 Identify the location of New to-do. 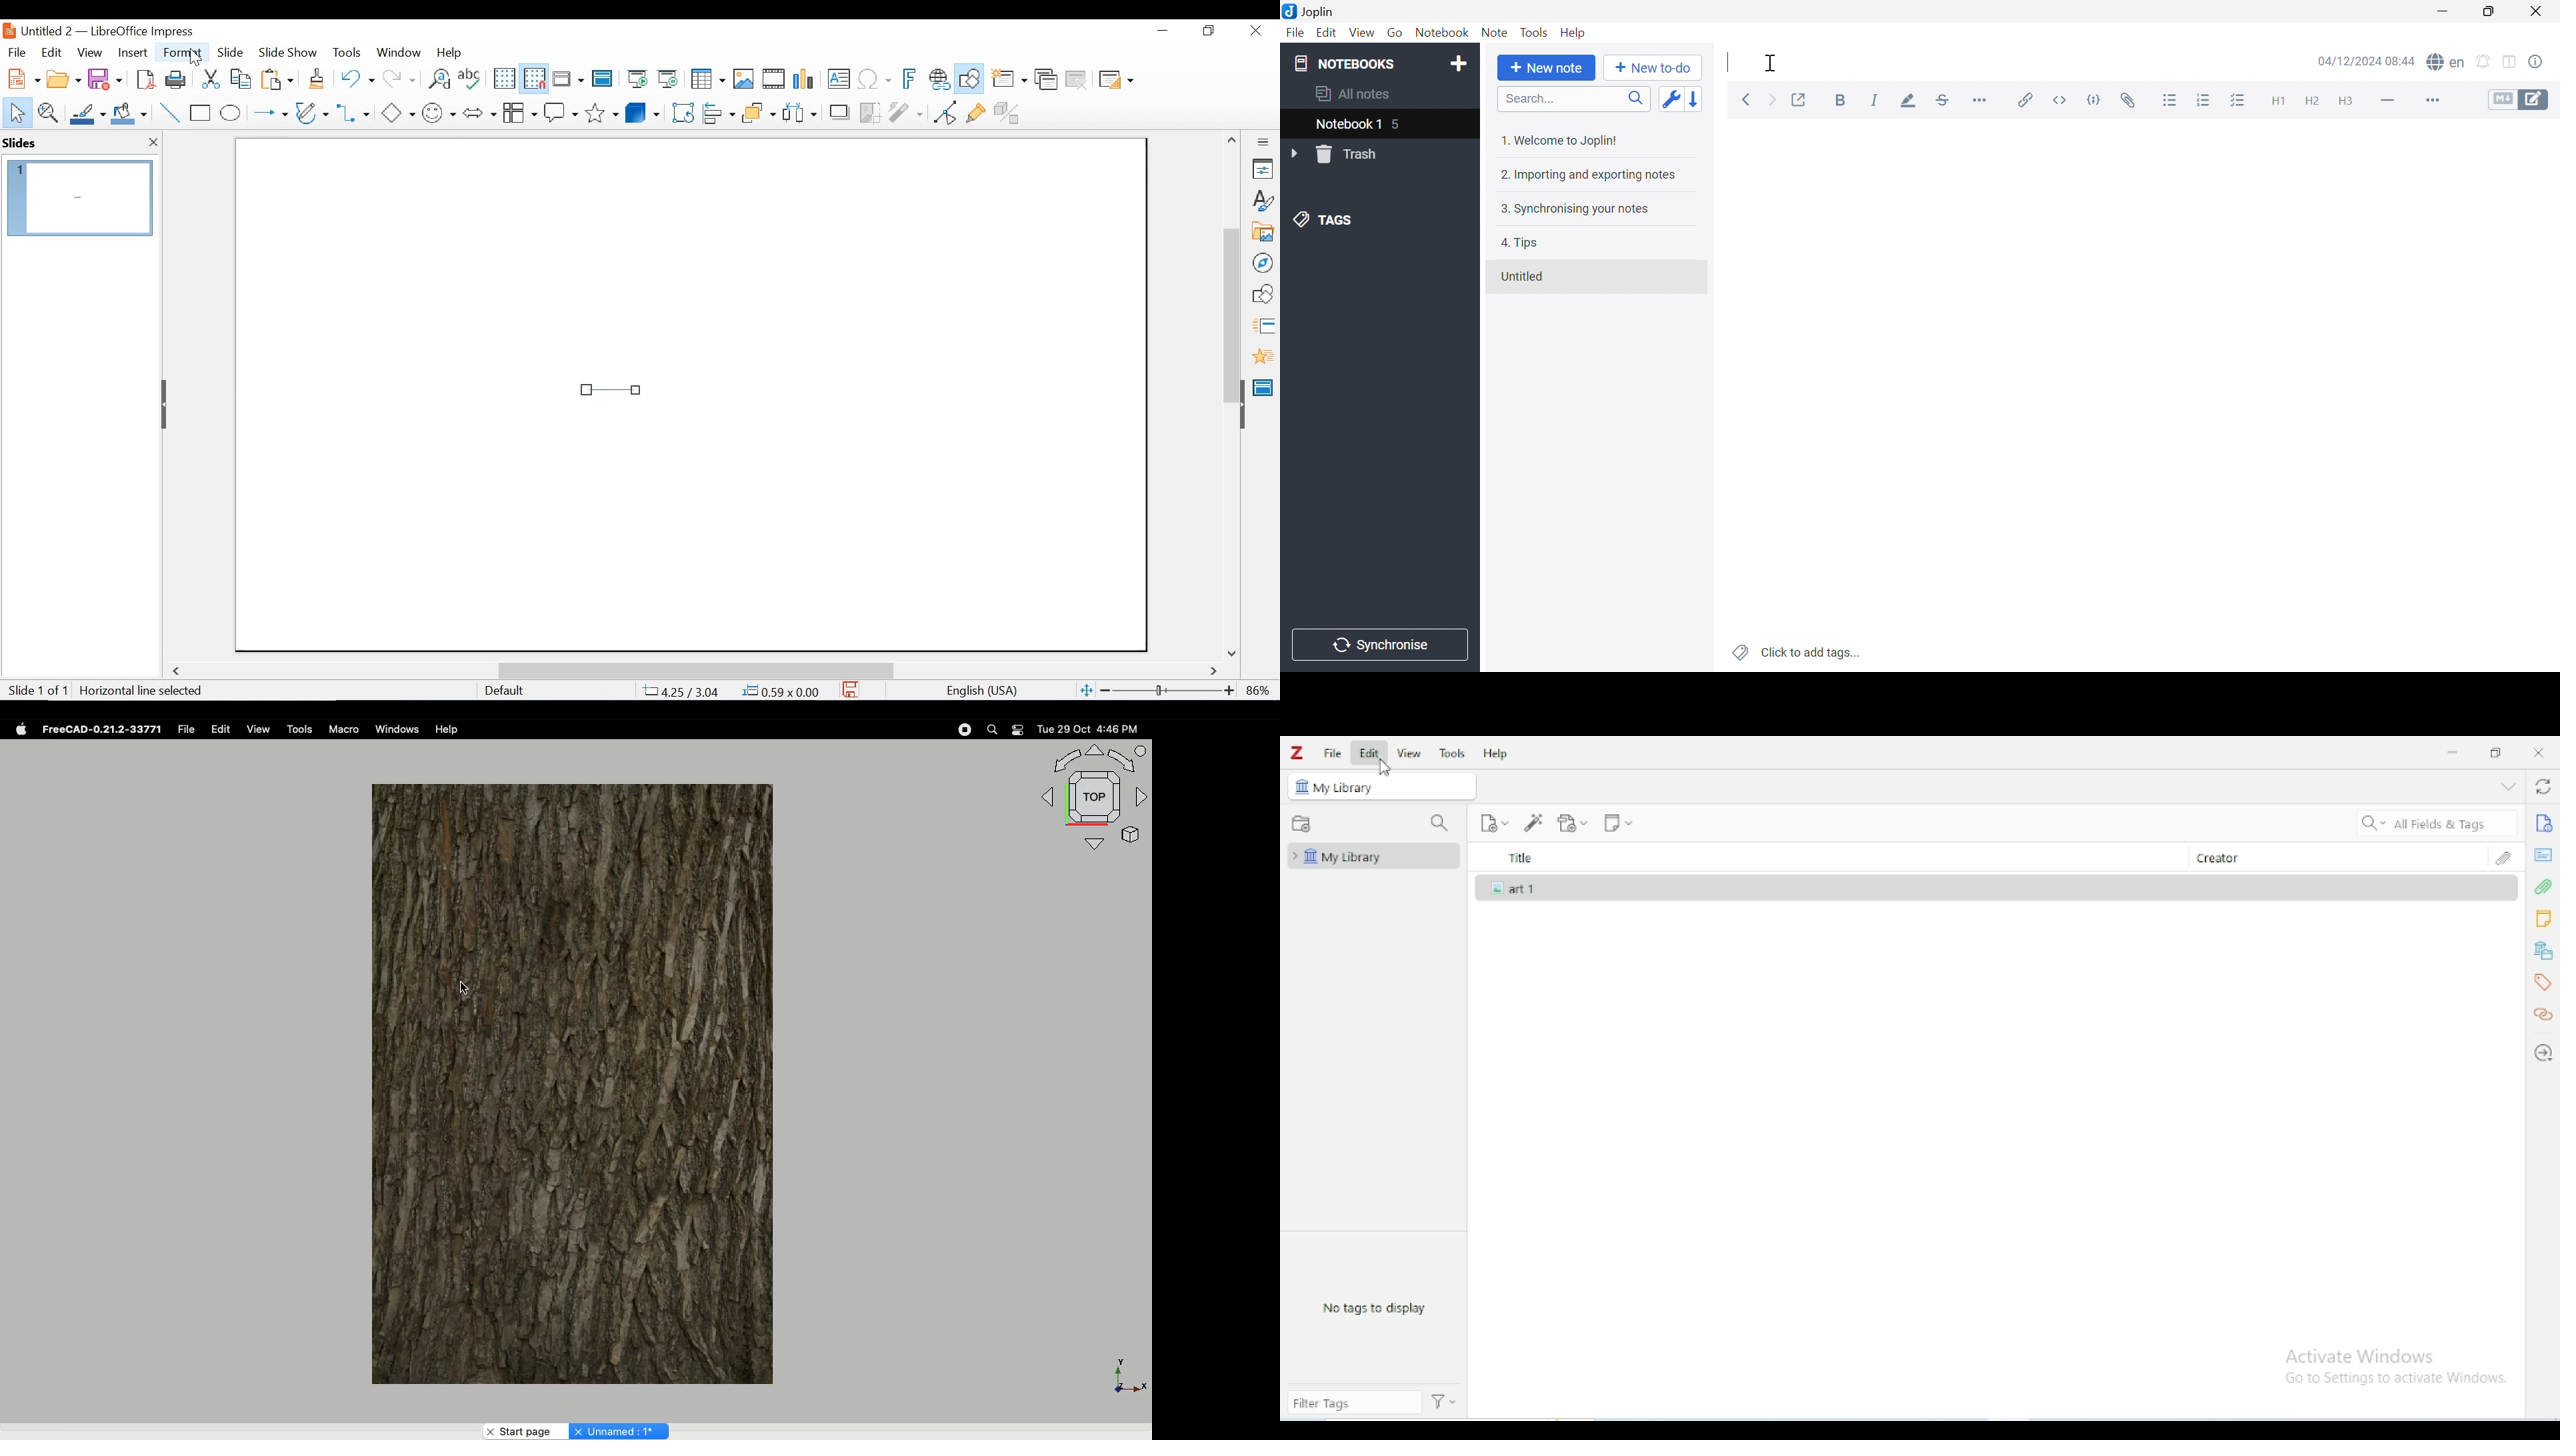
(1653, 68).